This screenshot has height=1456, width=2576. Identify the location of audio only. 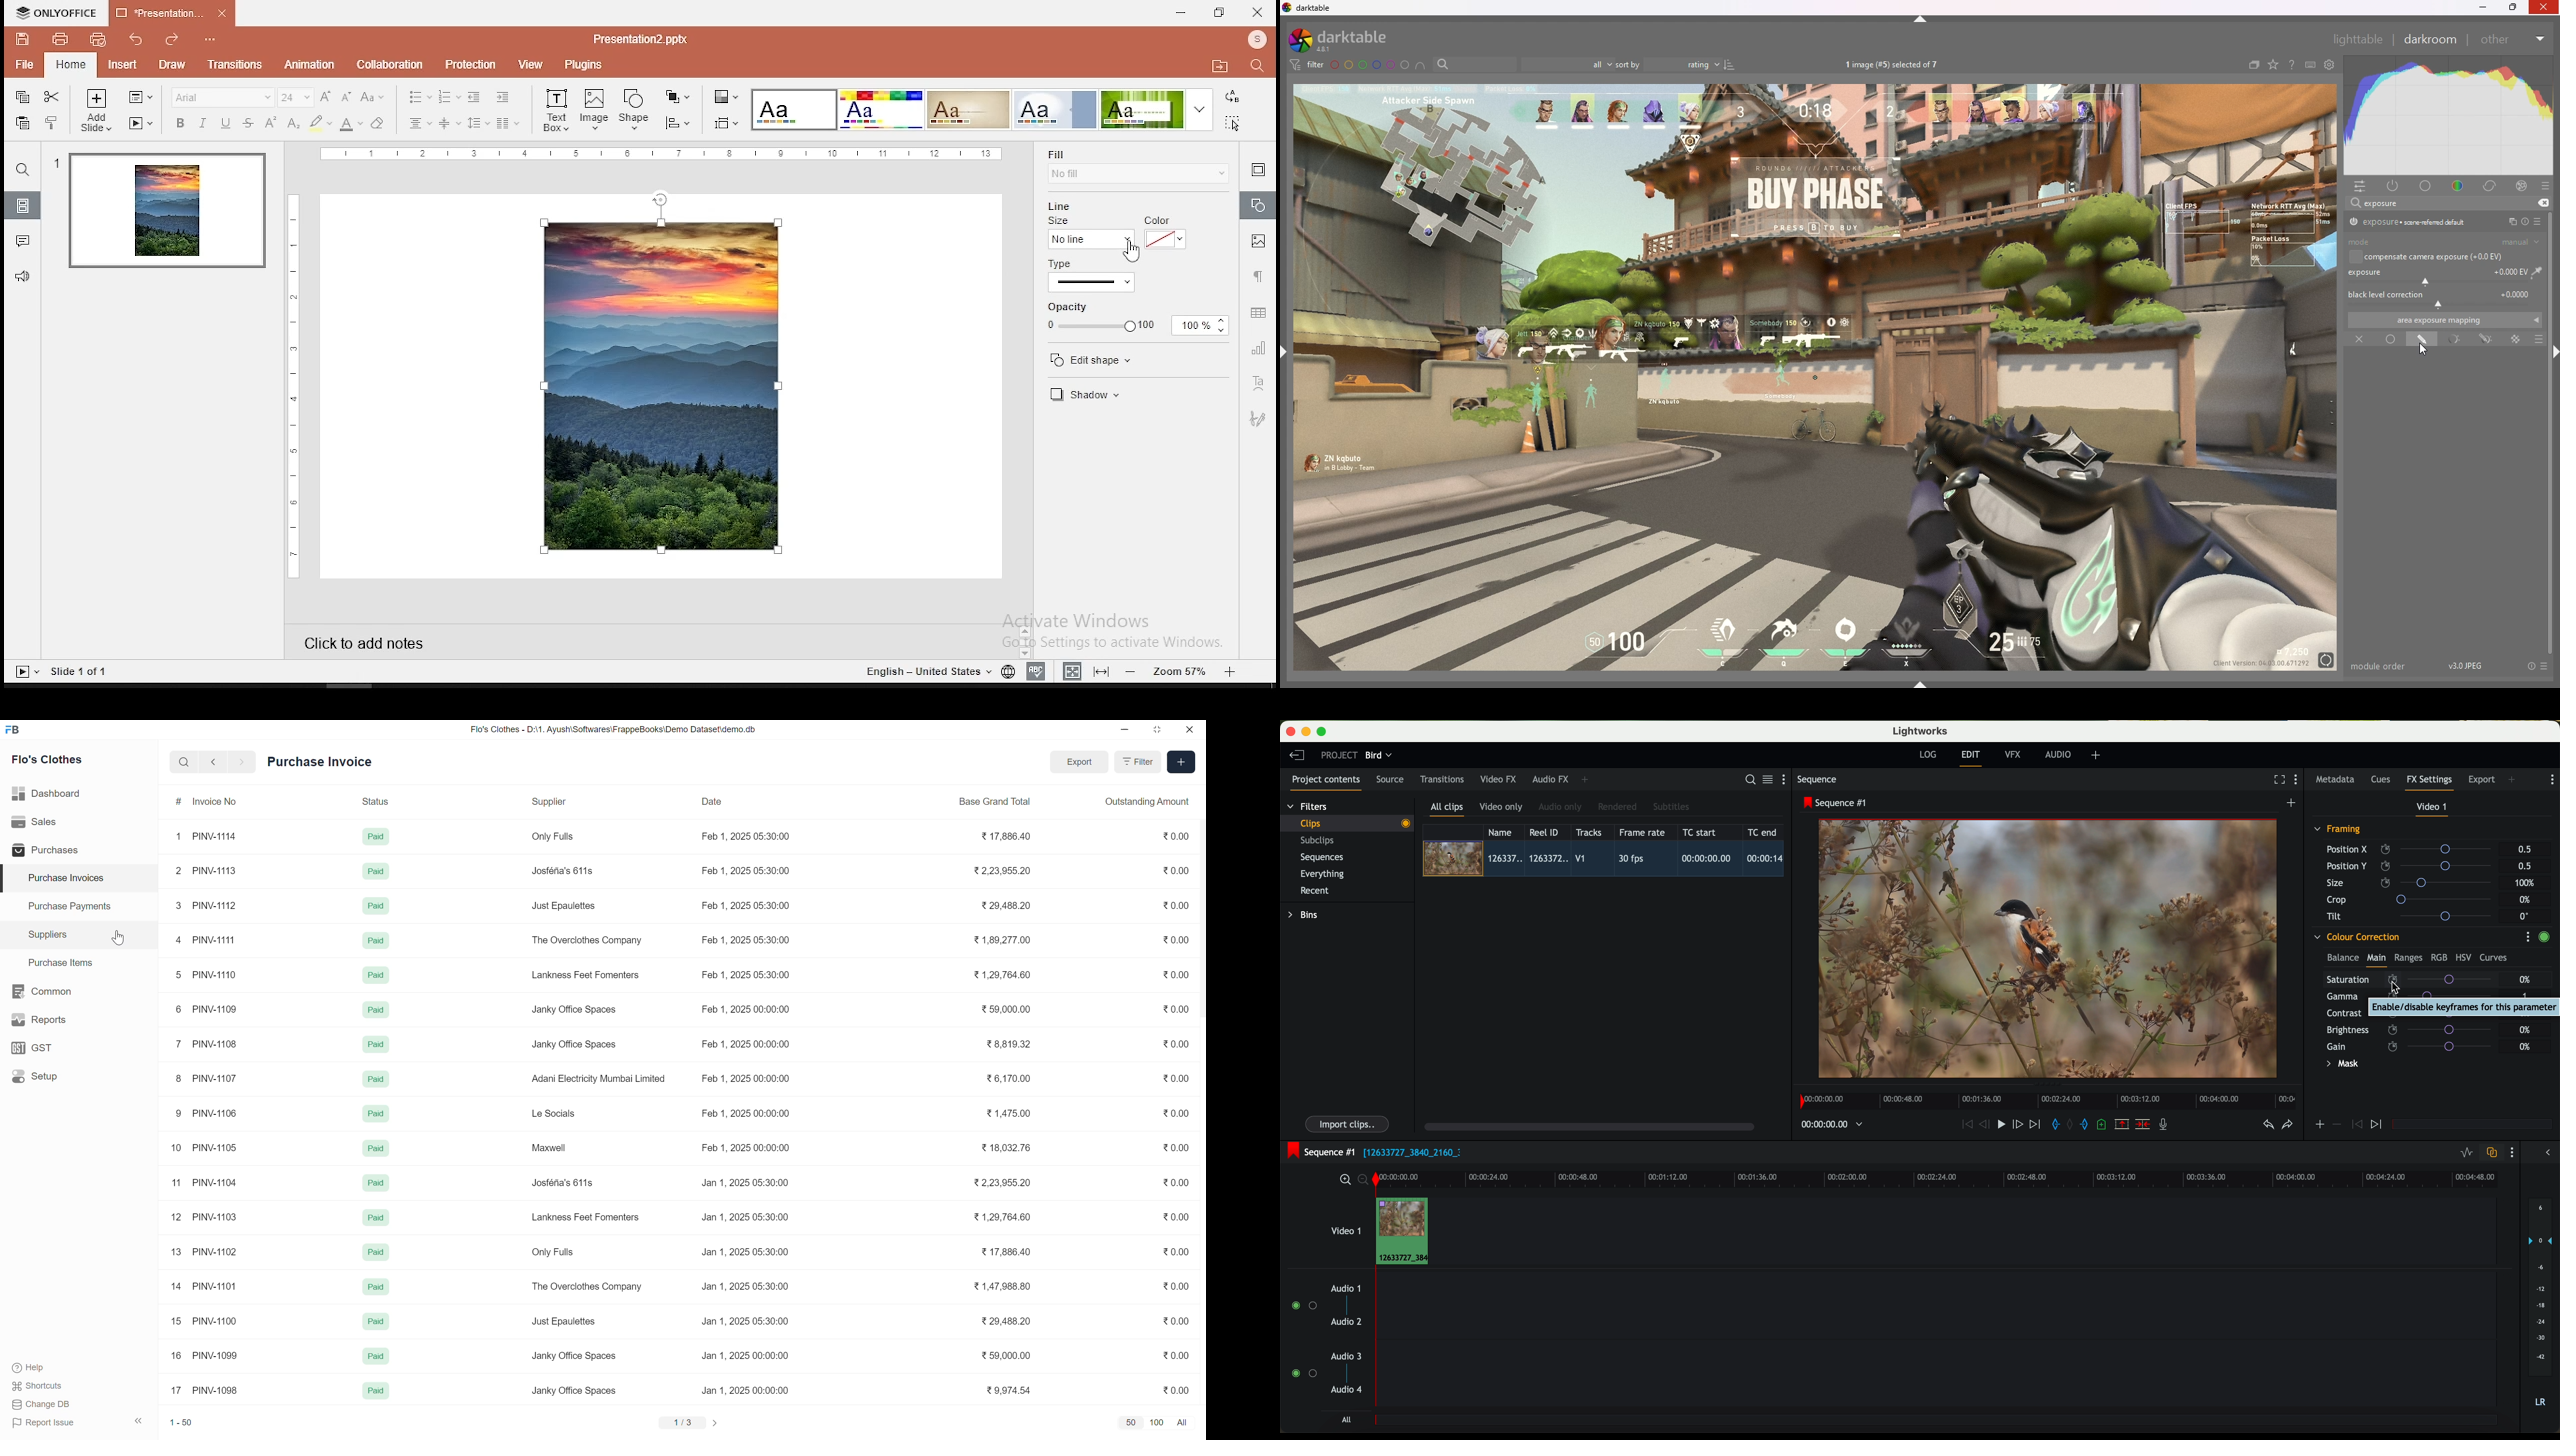
(1561, 807).